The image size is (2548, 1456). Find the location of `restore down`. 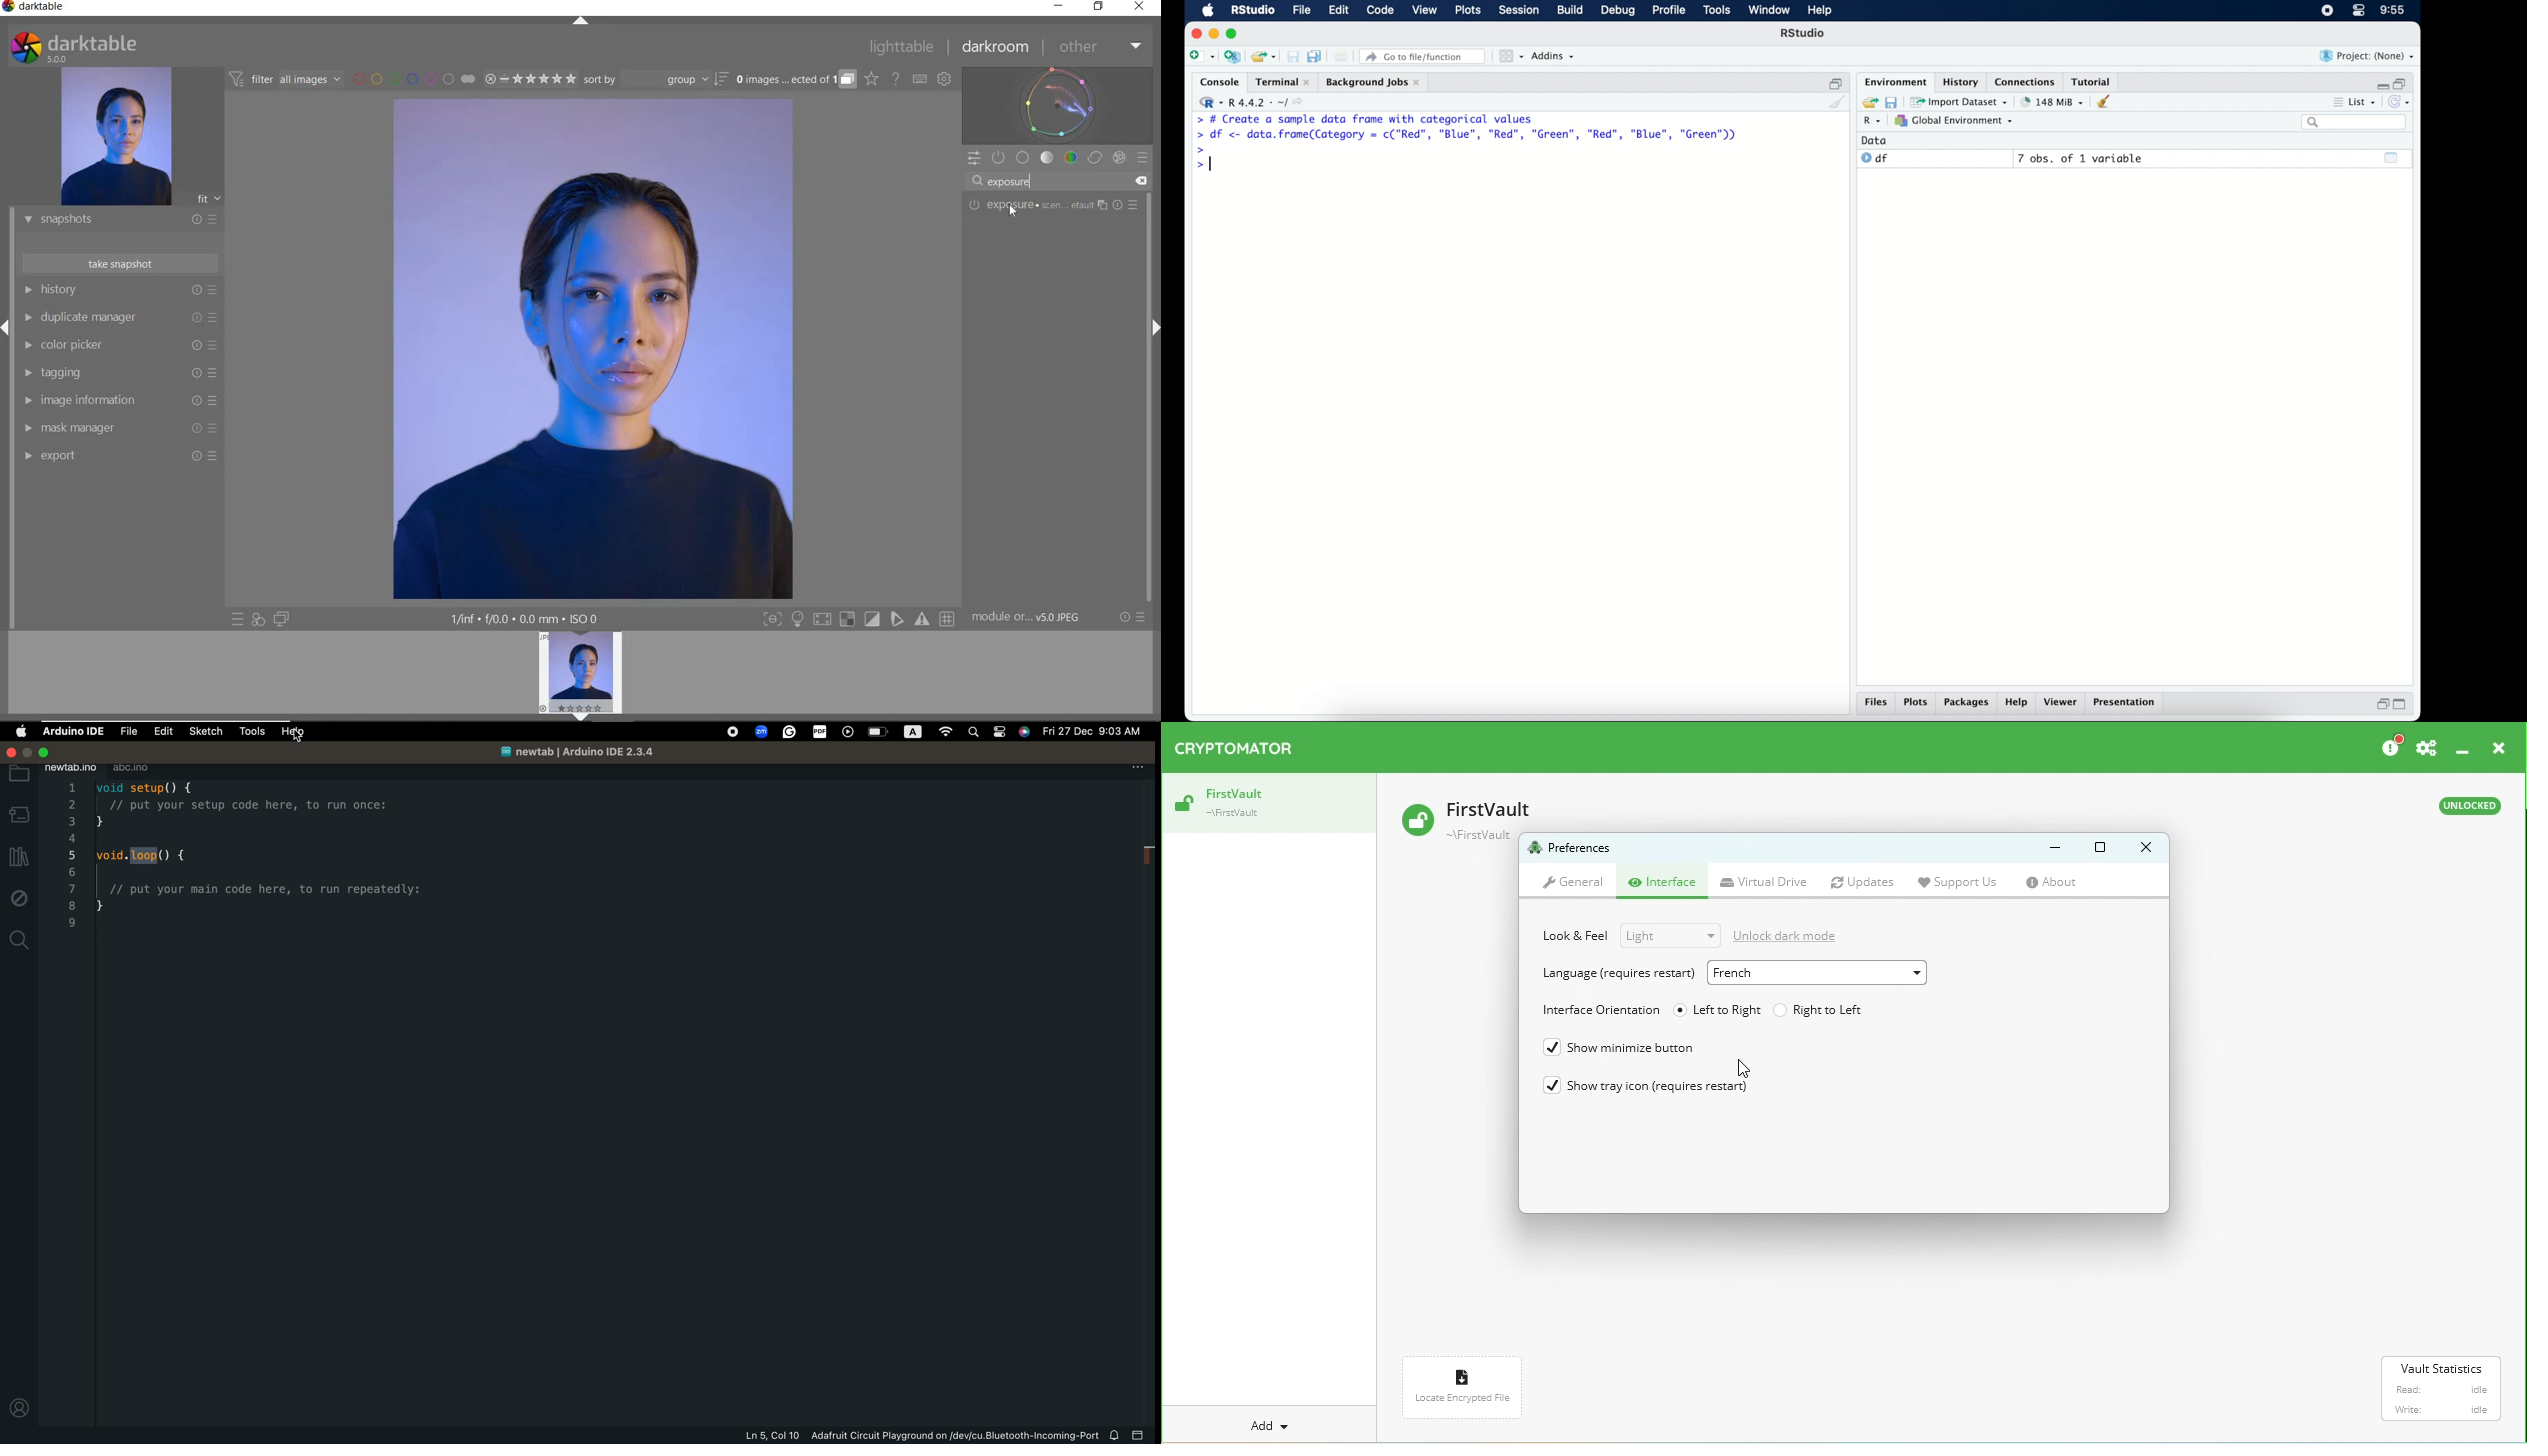

restore down is located at coordinates (2381, 704).